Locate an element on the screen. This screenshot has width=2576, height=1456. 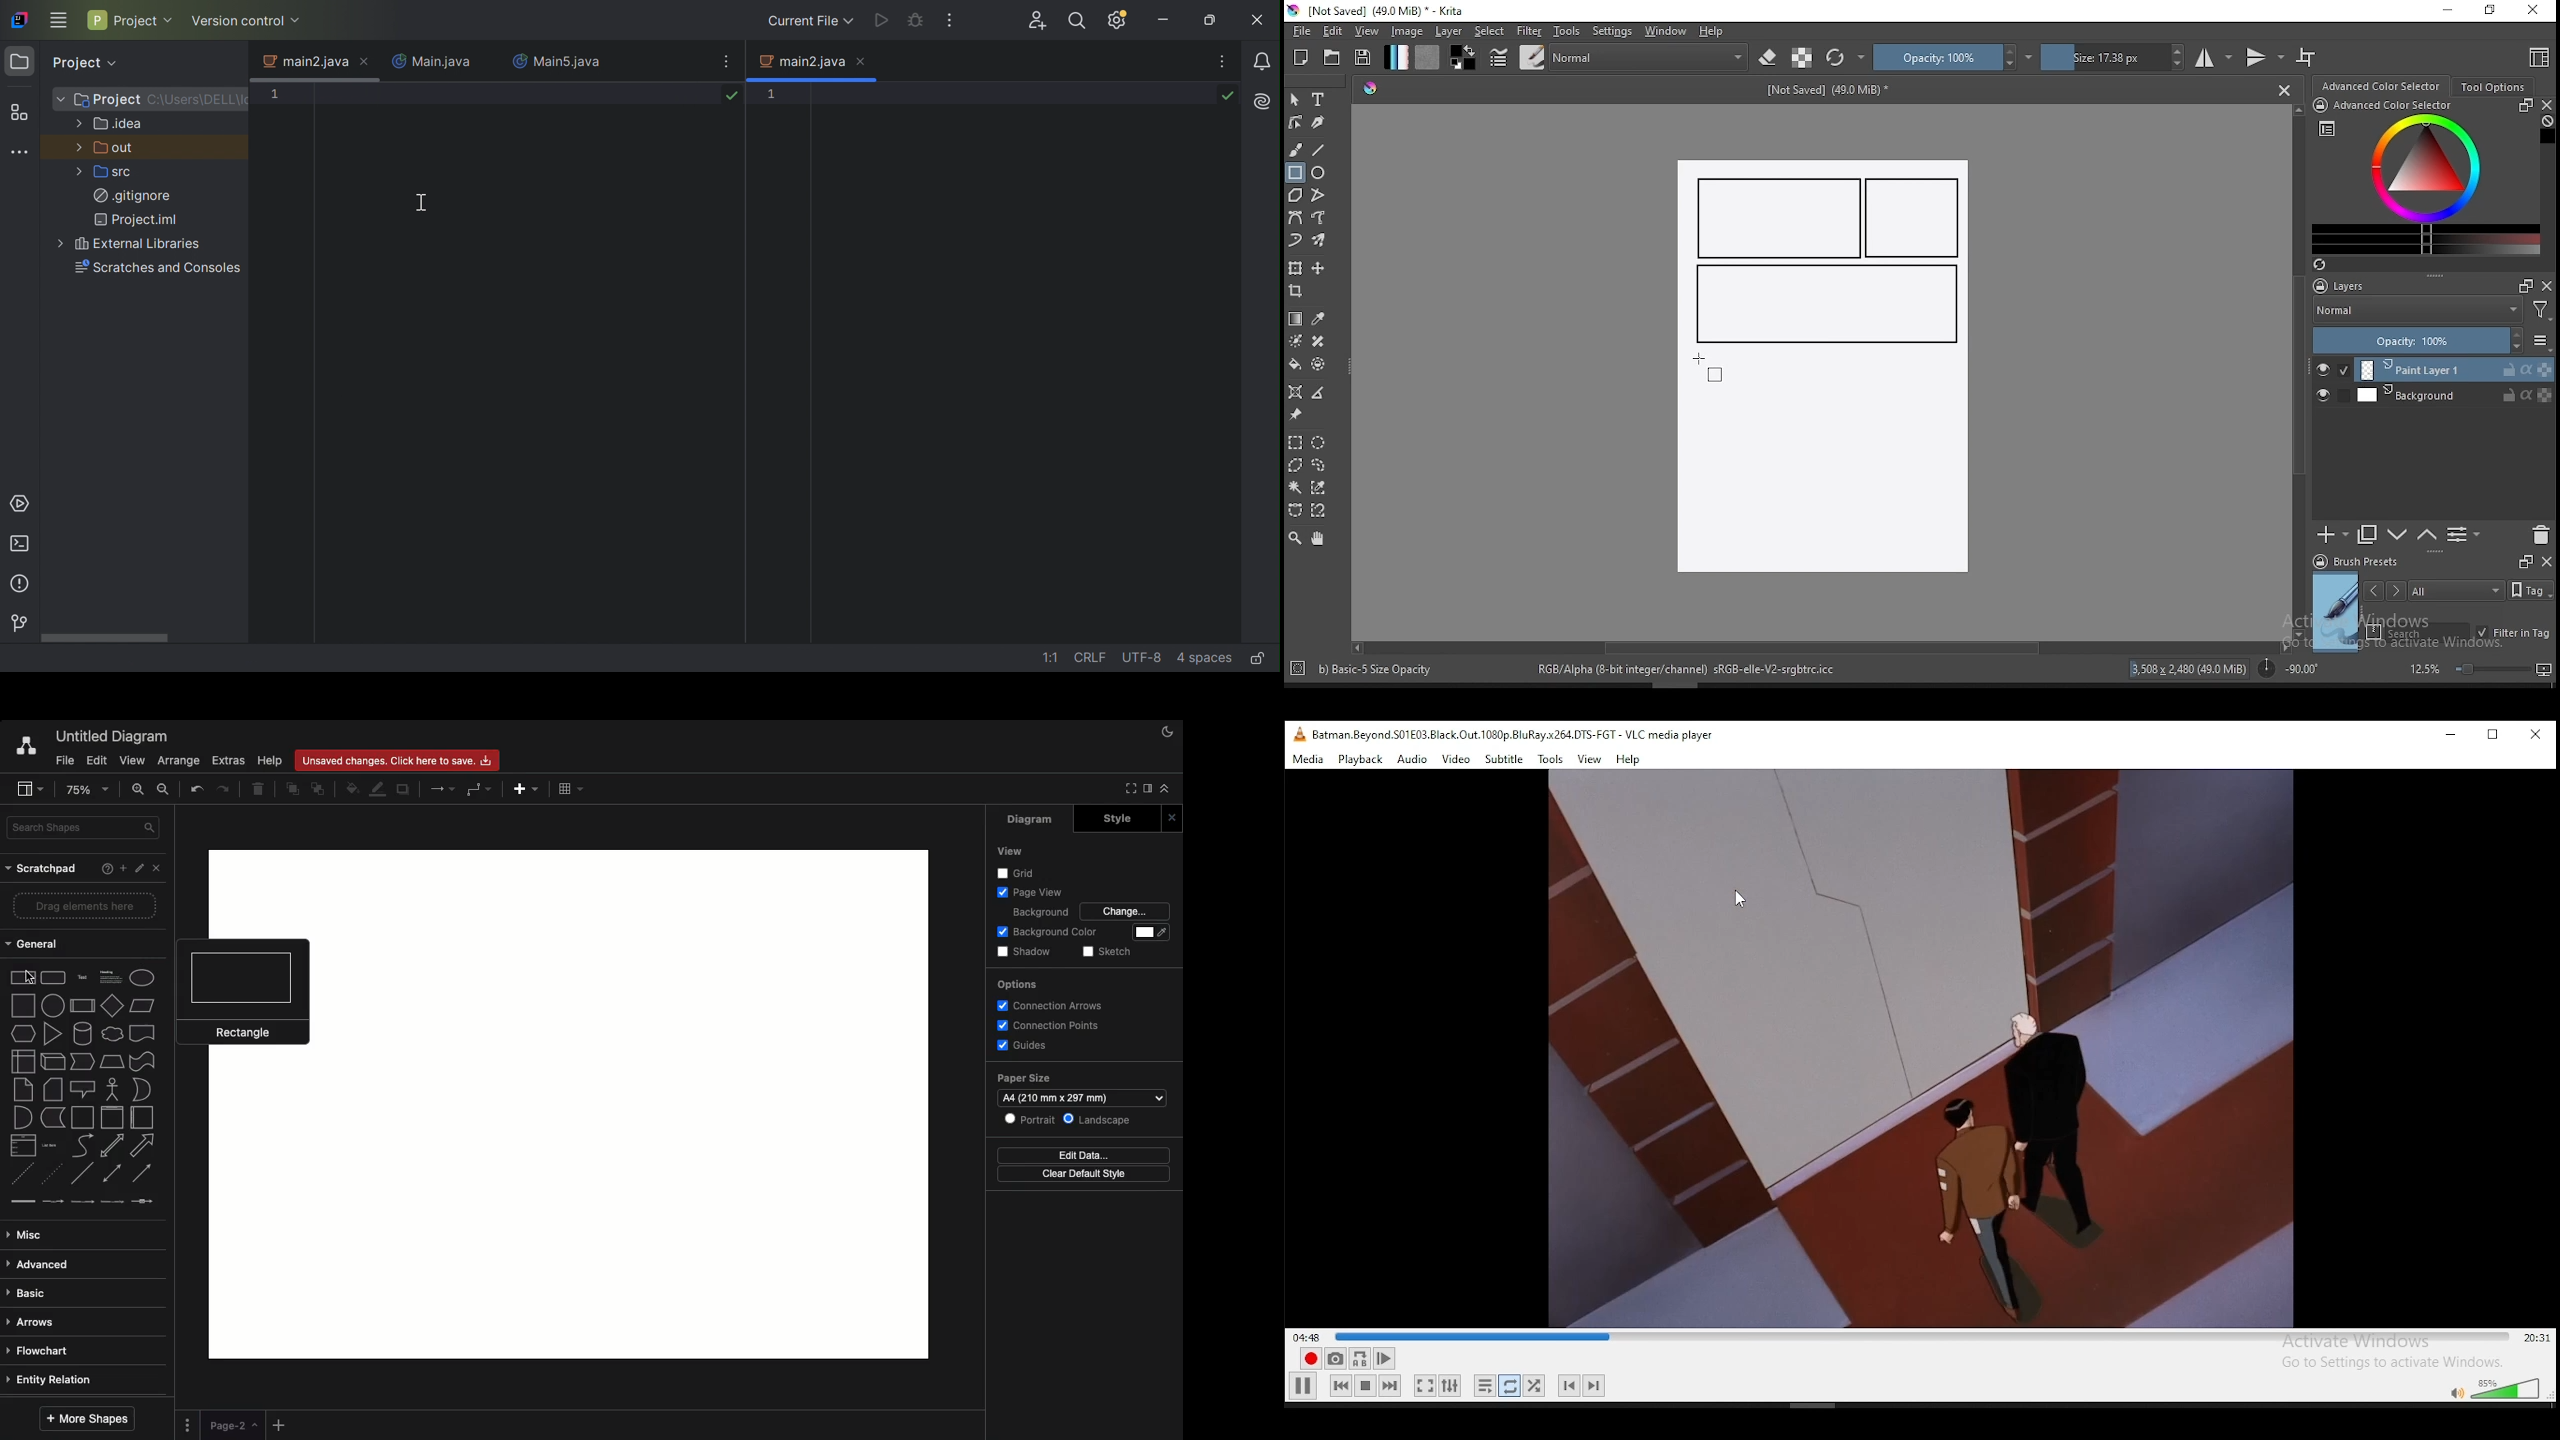
Add is located at coordinates (281, 1424).